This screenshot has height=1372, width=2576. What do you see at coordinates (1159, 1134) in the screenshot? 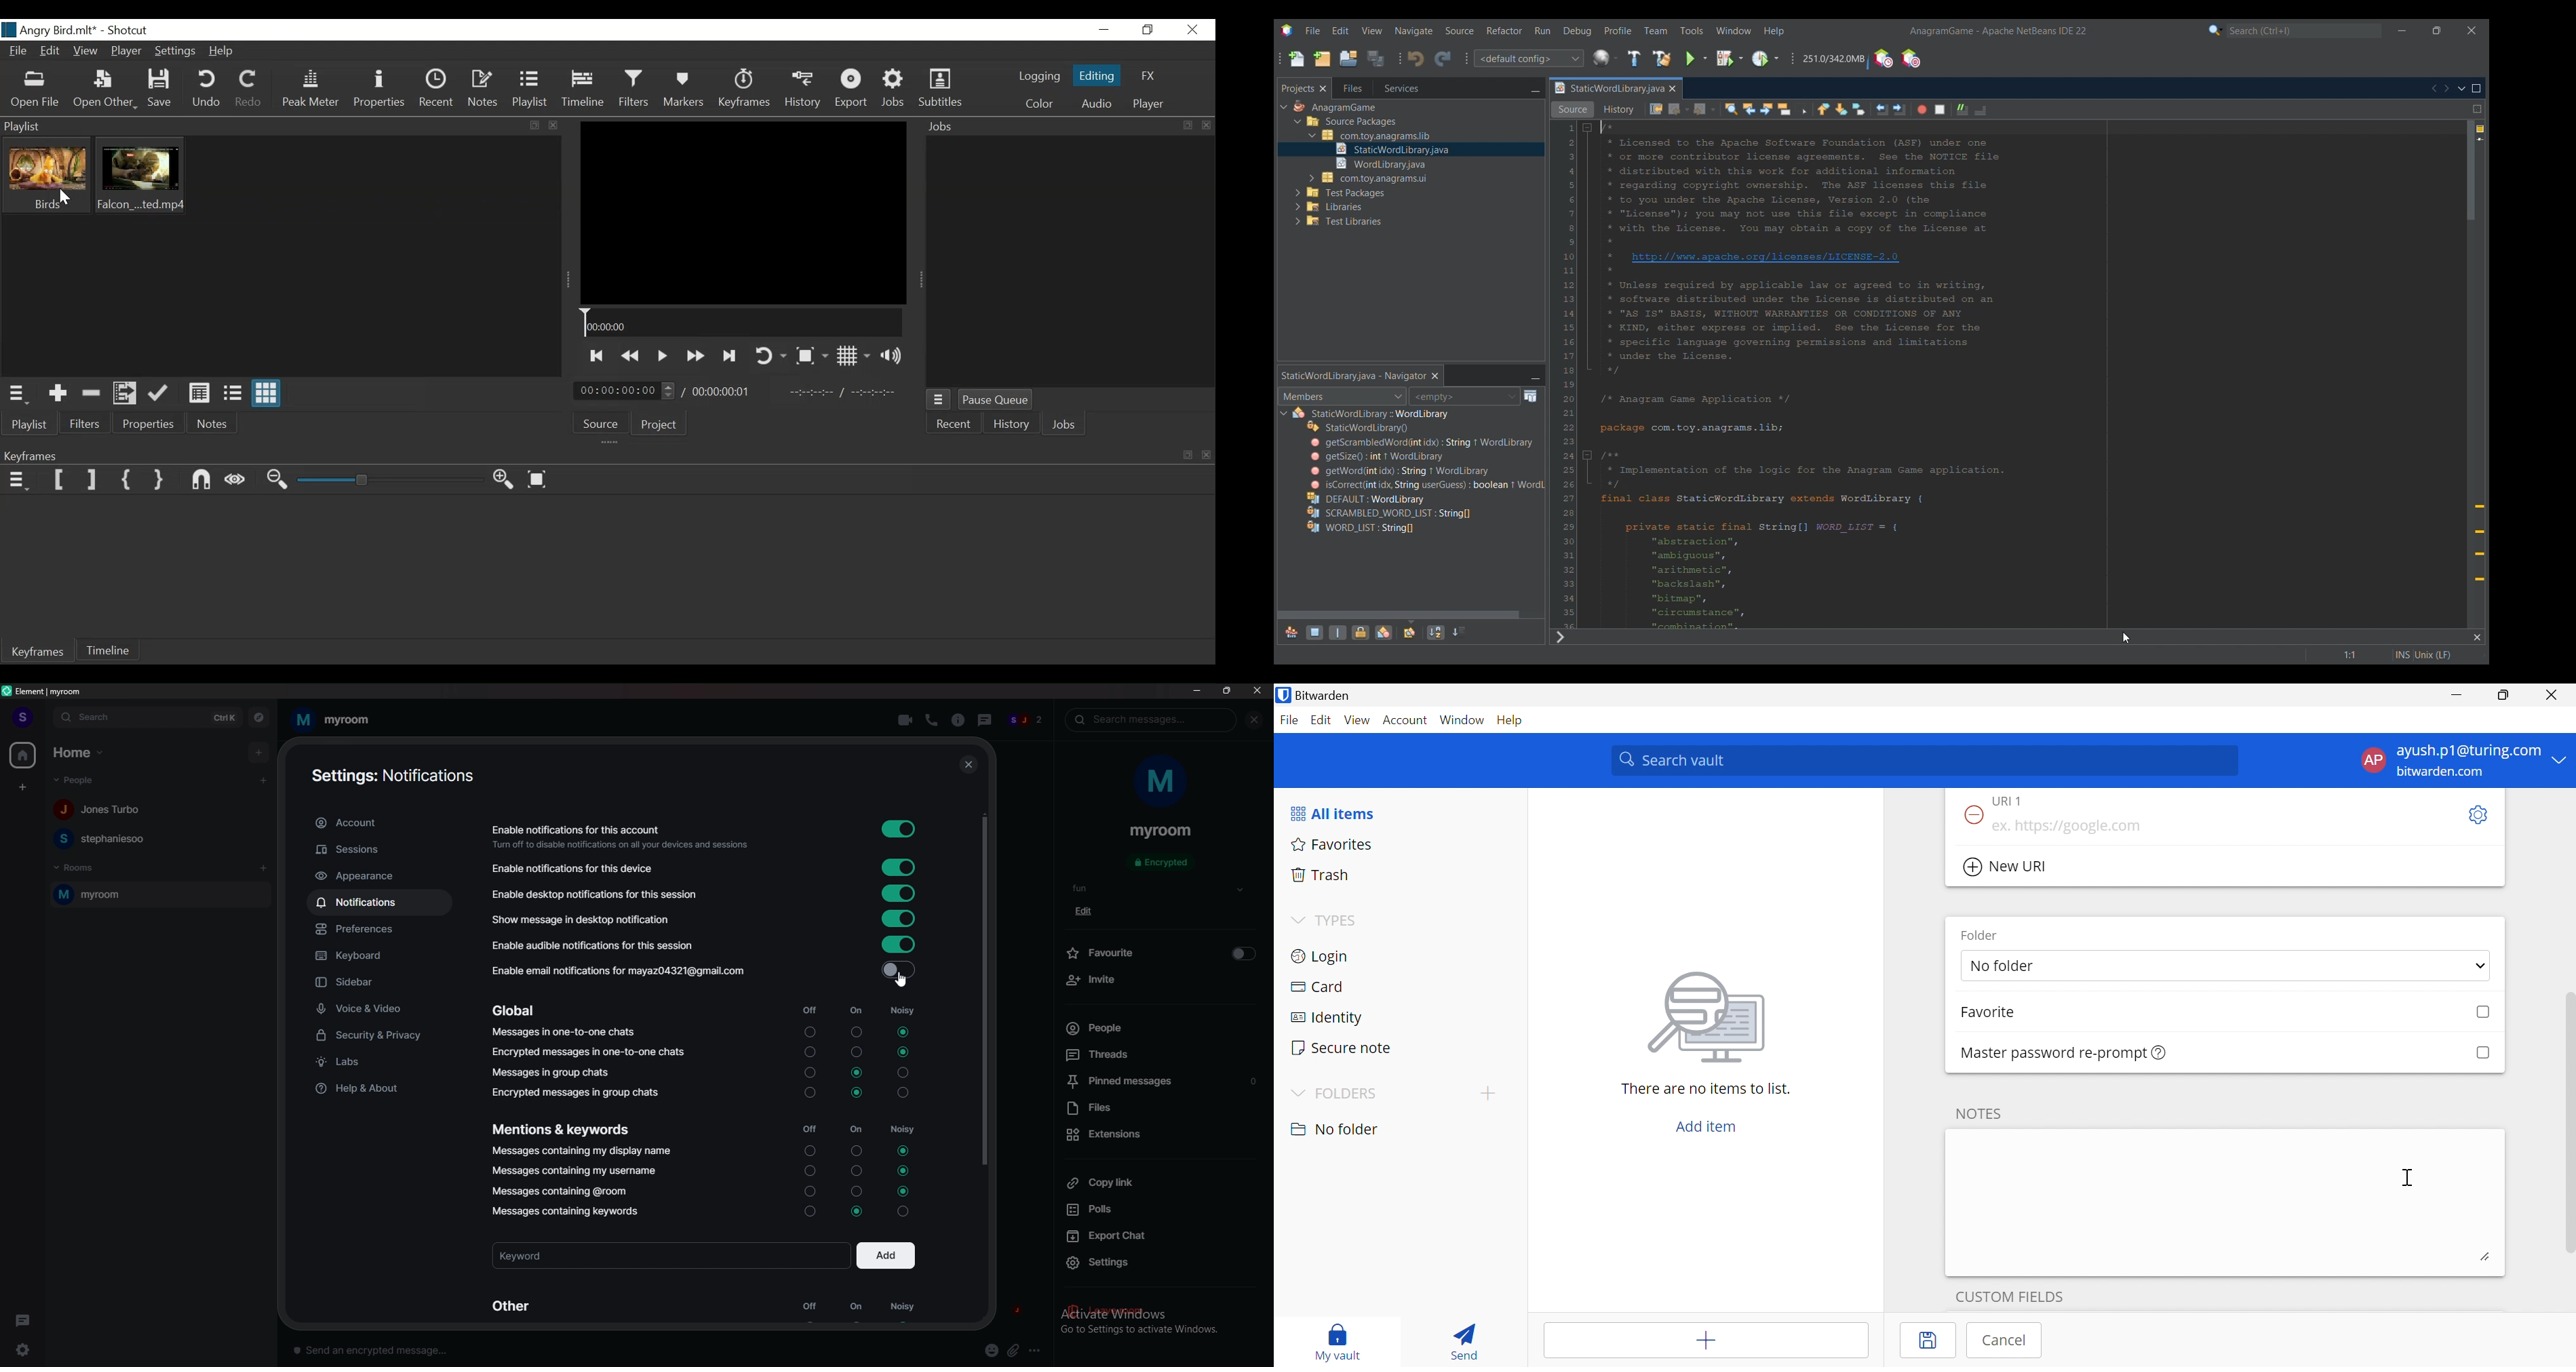
I see `extensions` at bounding box center [1159, 1134].